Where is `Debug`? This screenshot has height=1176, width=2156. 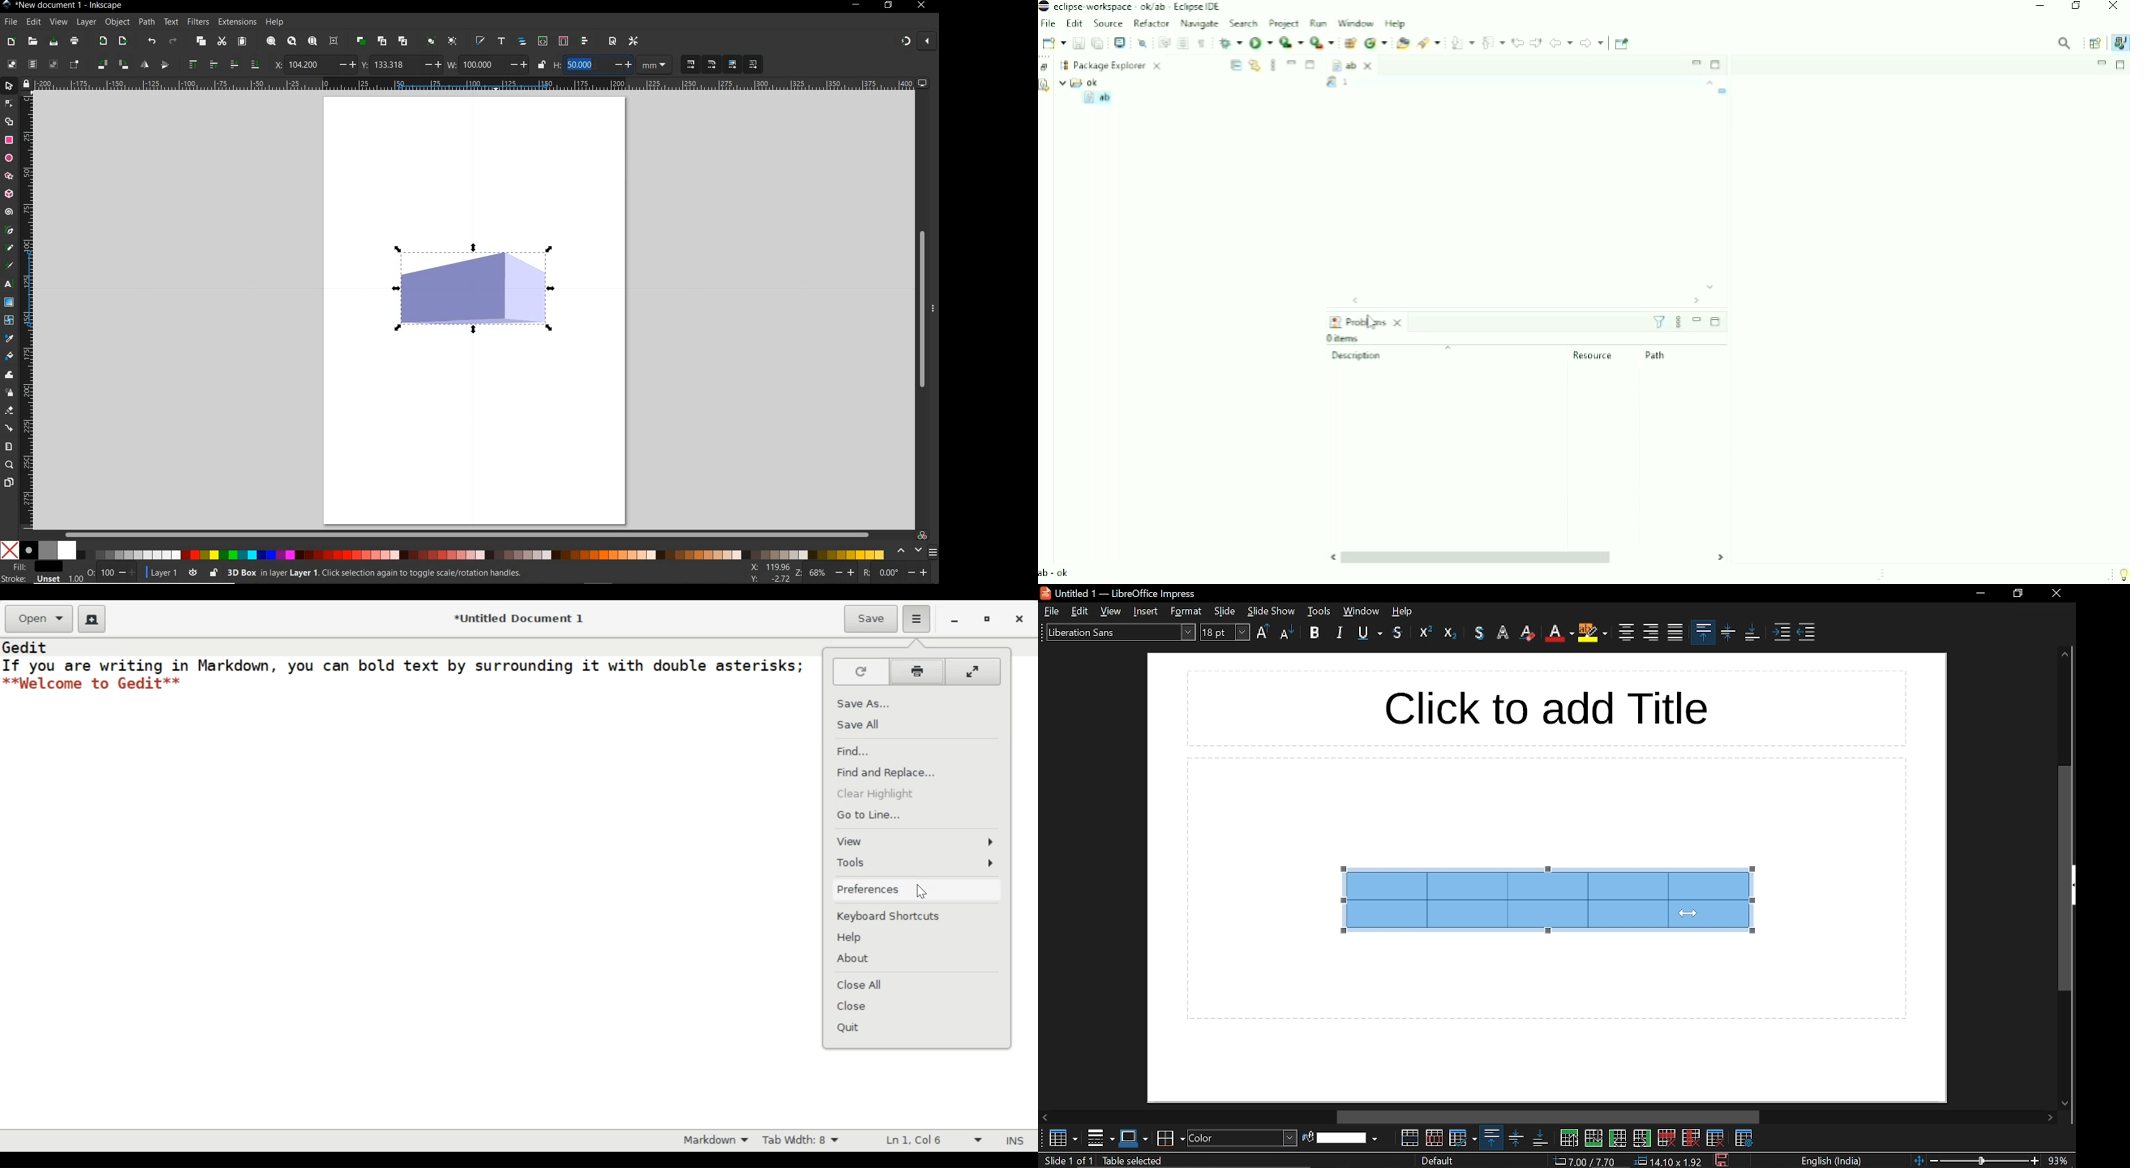 Debug is located at coordinates (1231, 43).